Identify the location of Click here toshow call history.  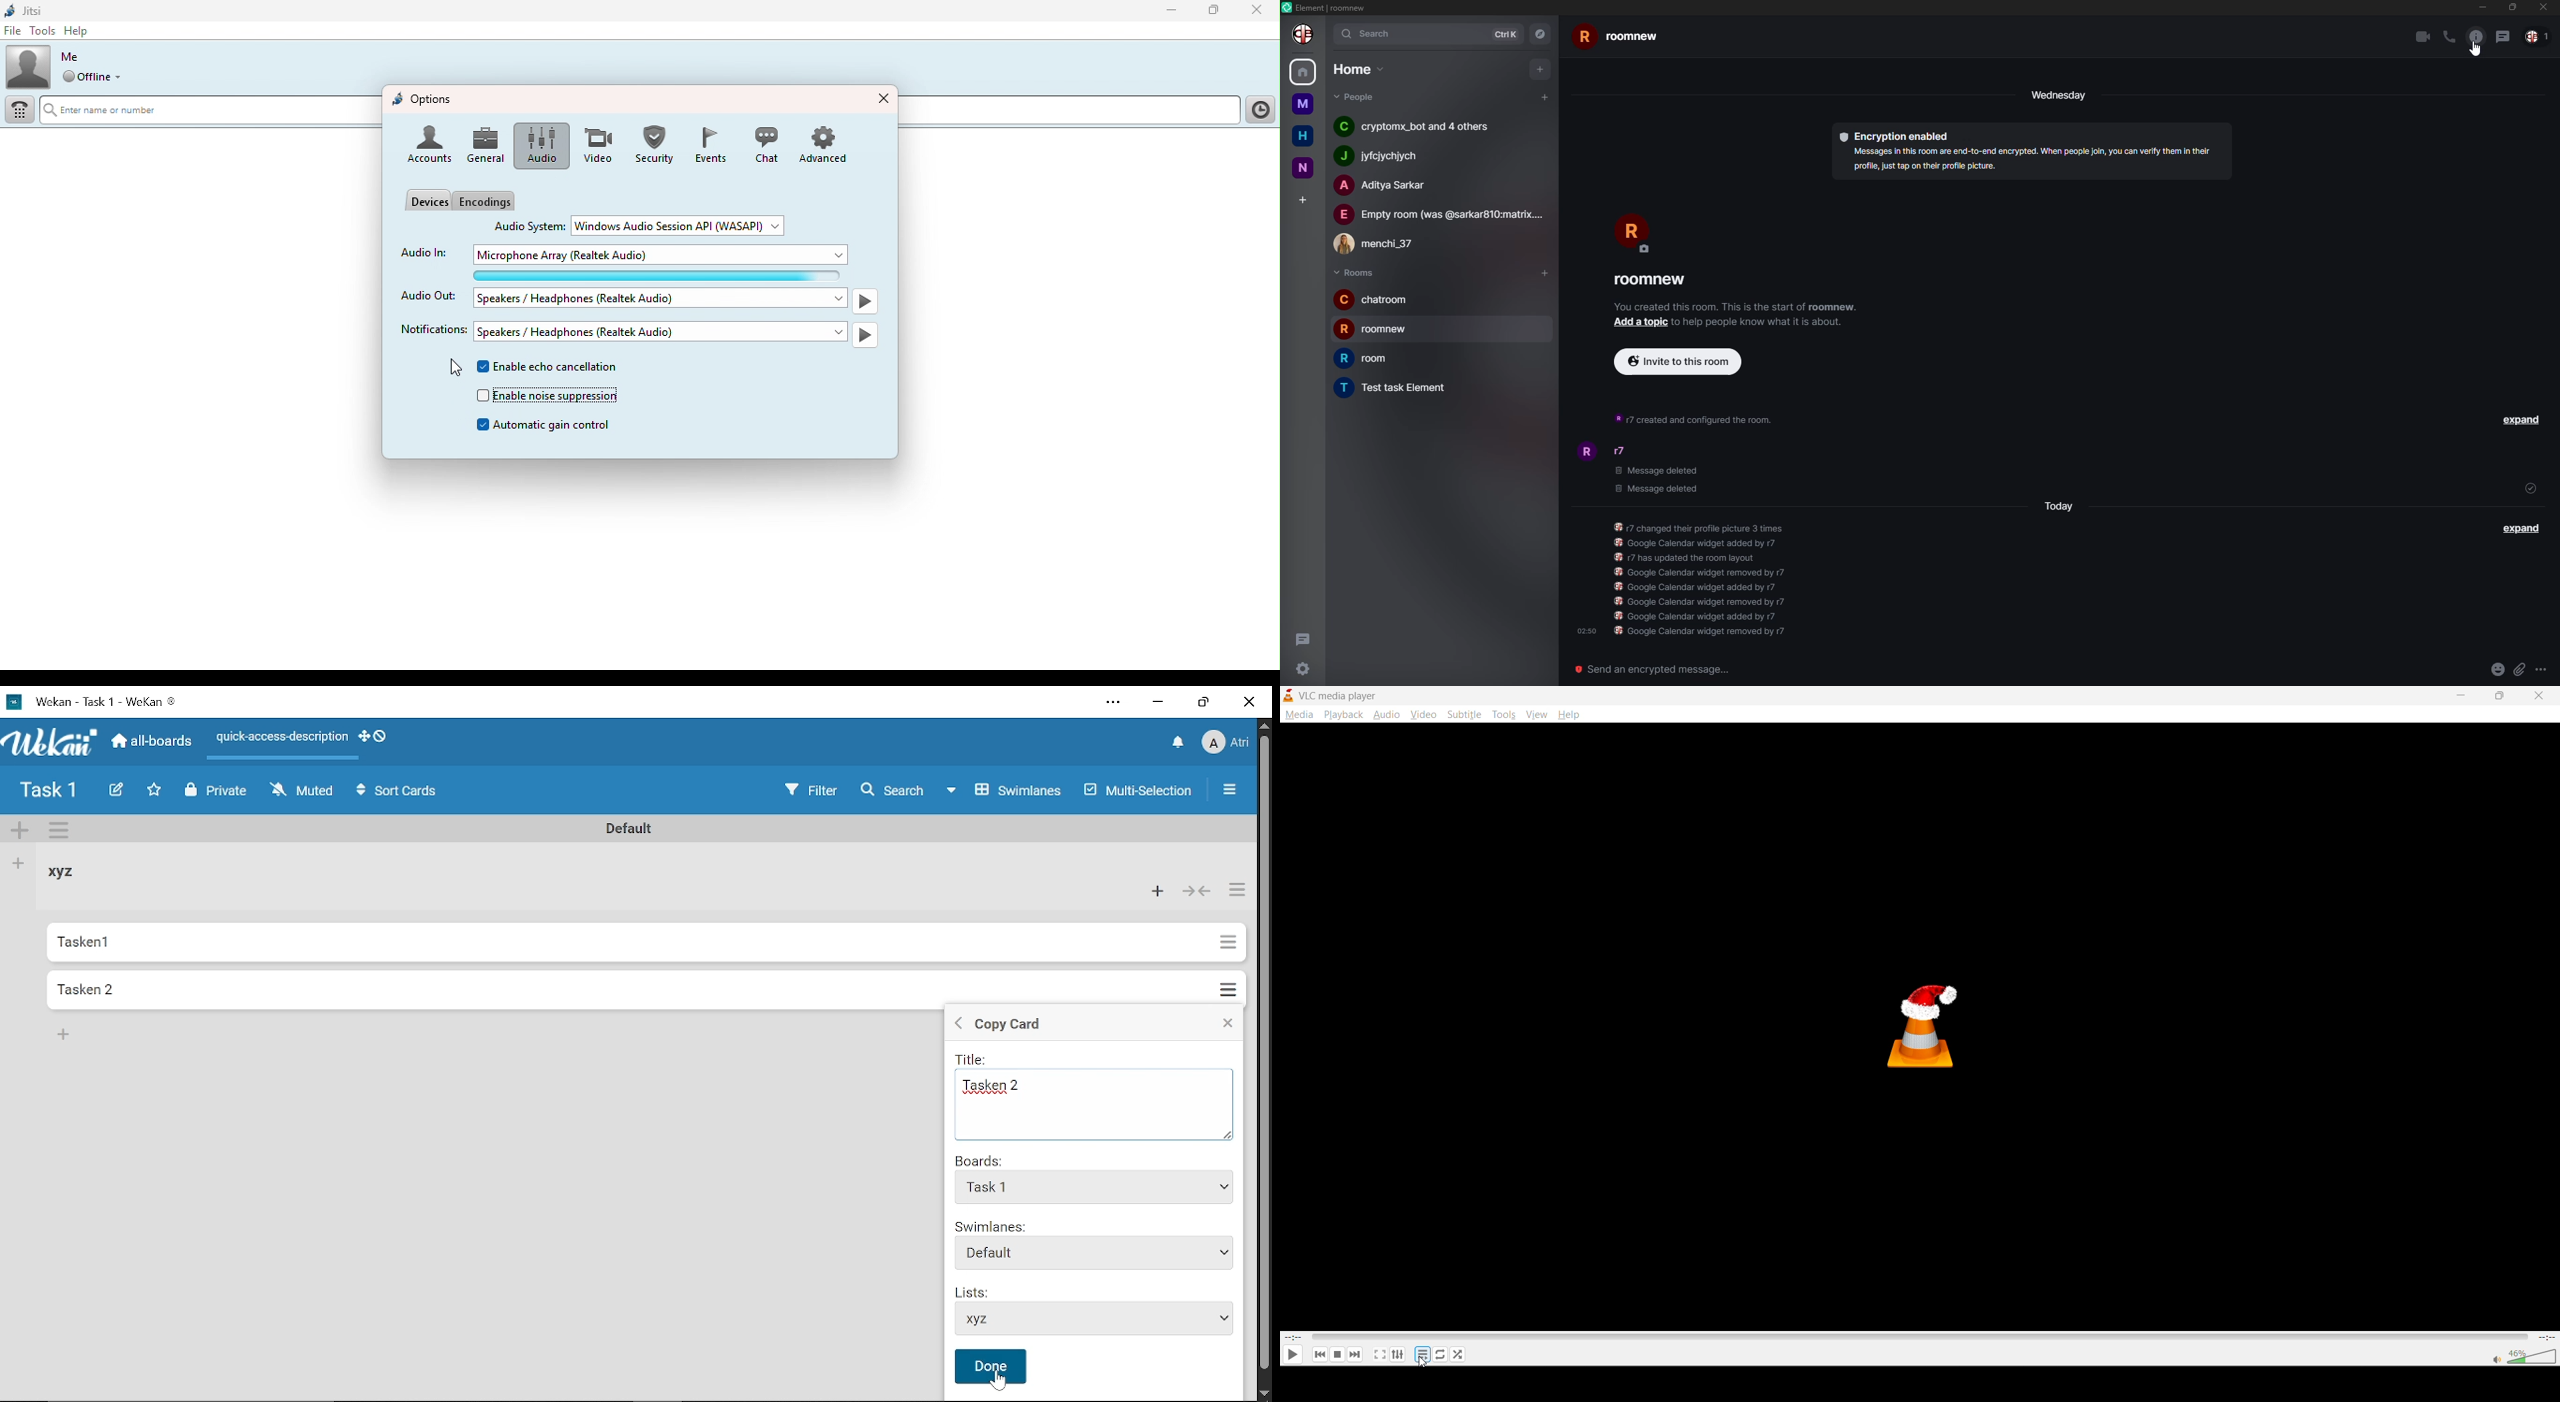
(1258, 111).